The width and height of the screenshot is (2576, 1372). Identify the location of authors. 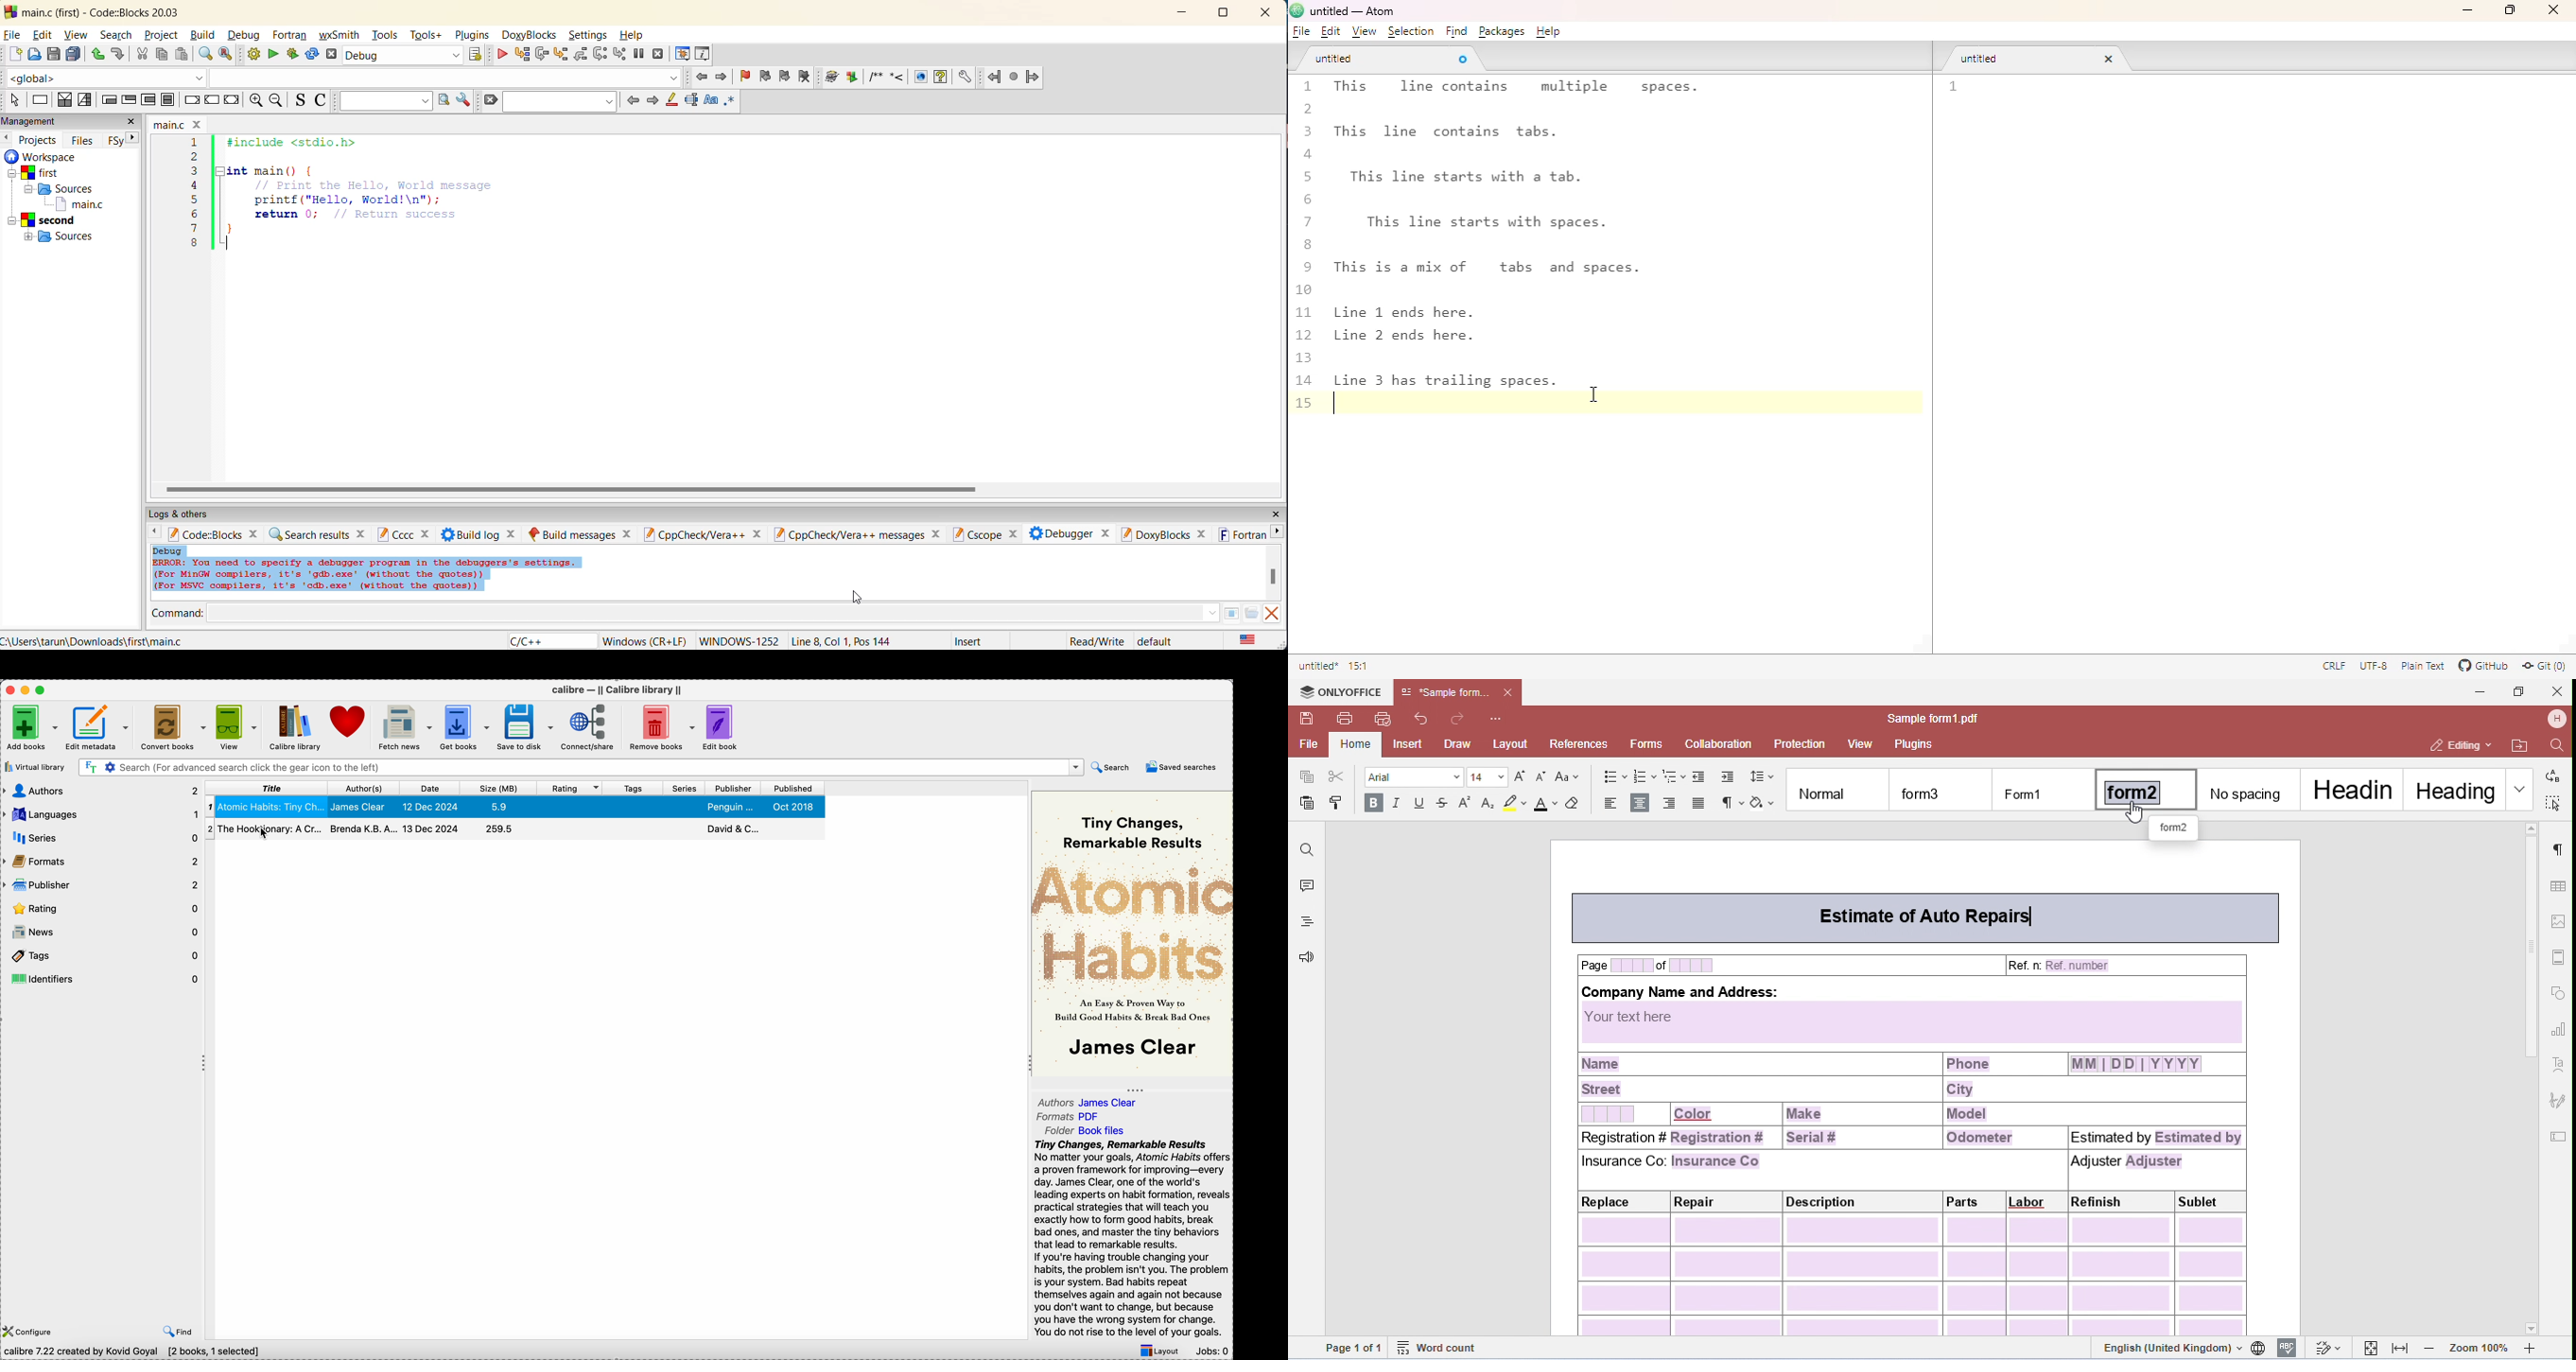
(102, 791).